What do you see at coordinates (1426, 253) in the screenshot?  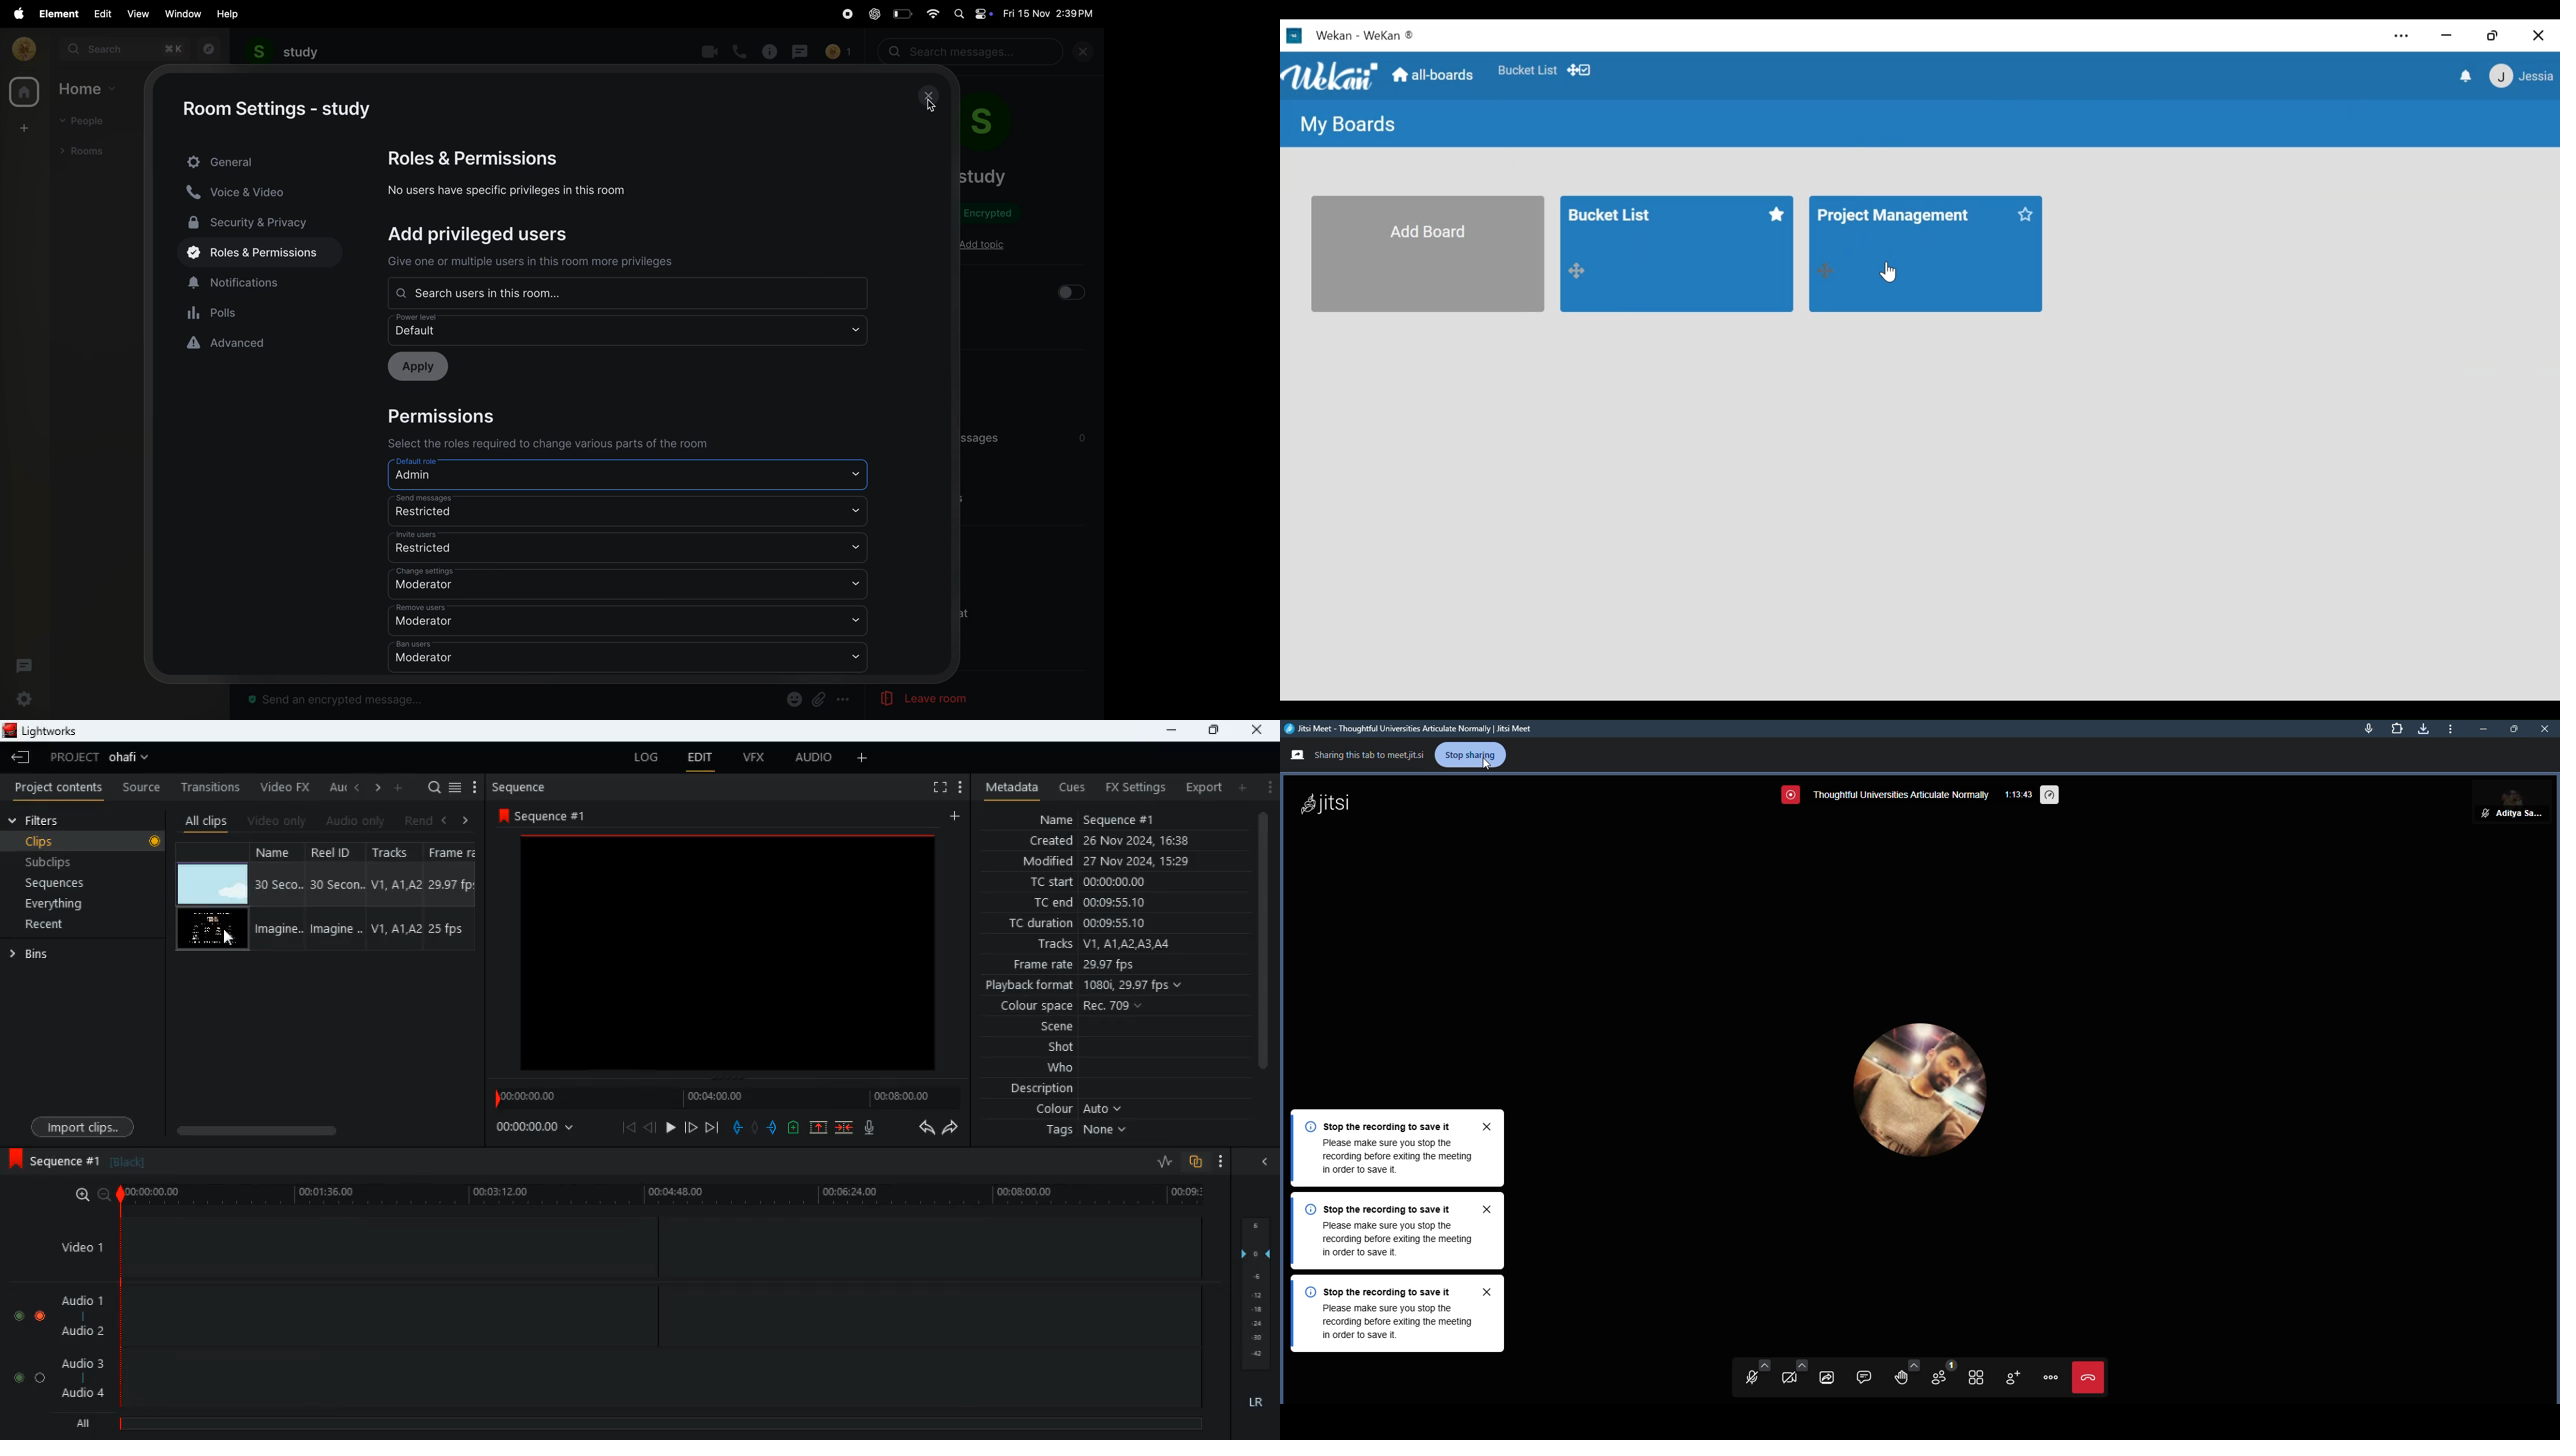 I see `Add Board` at bounding box center [1426, 253].